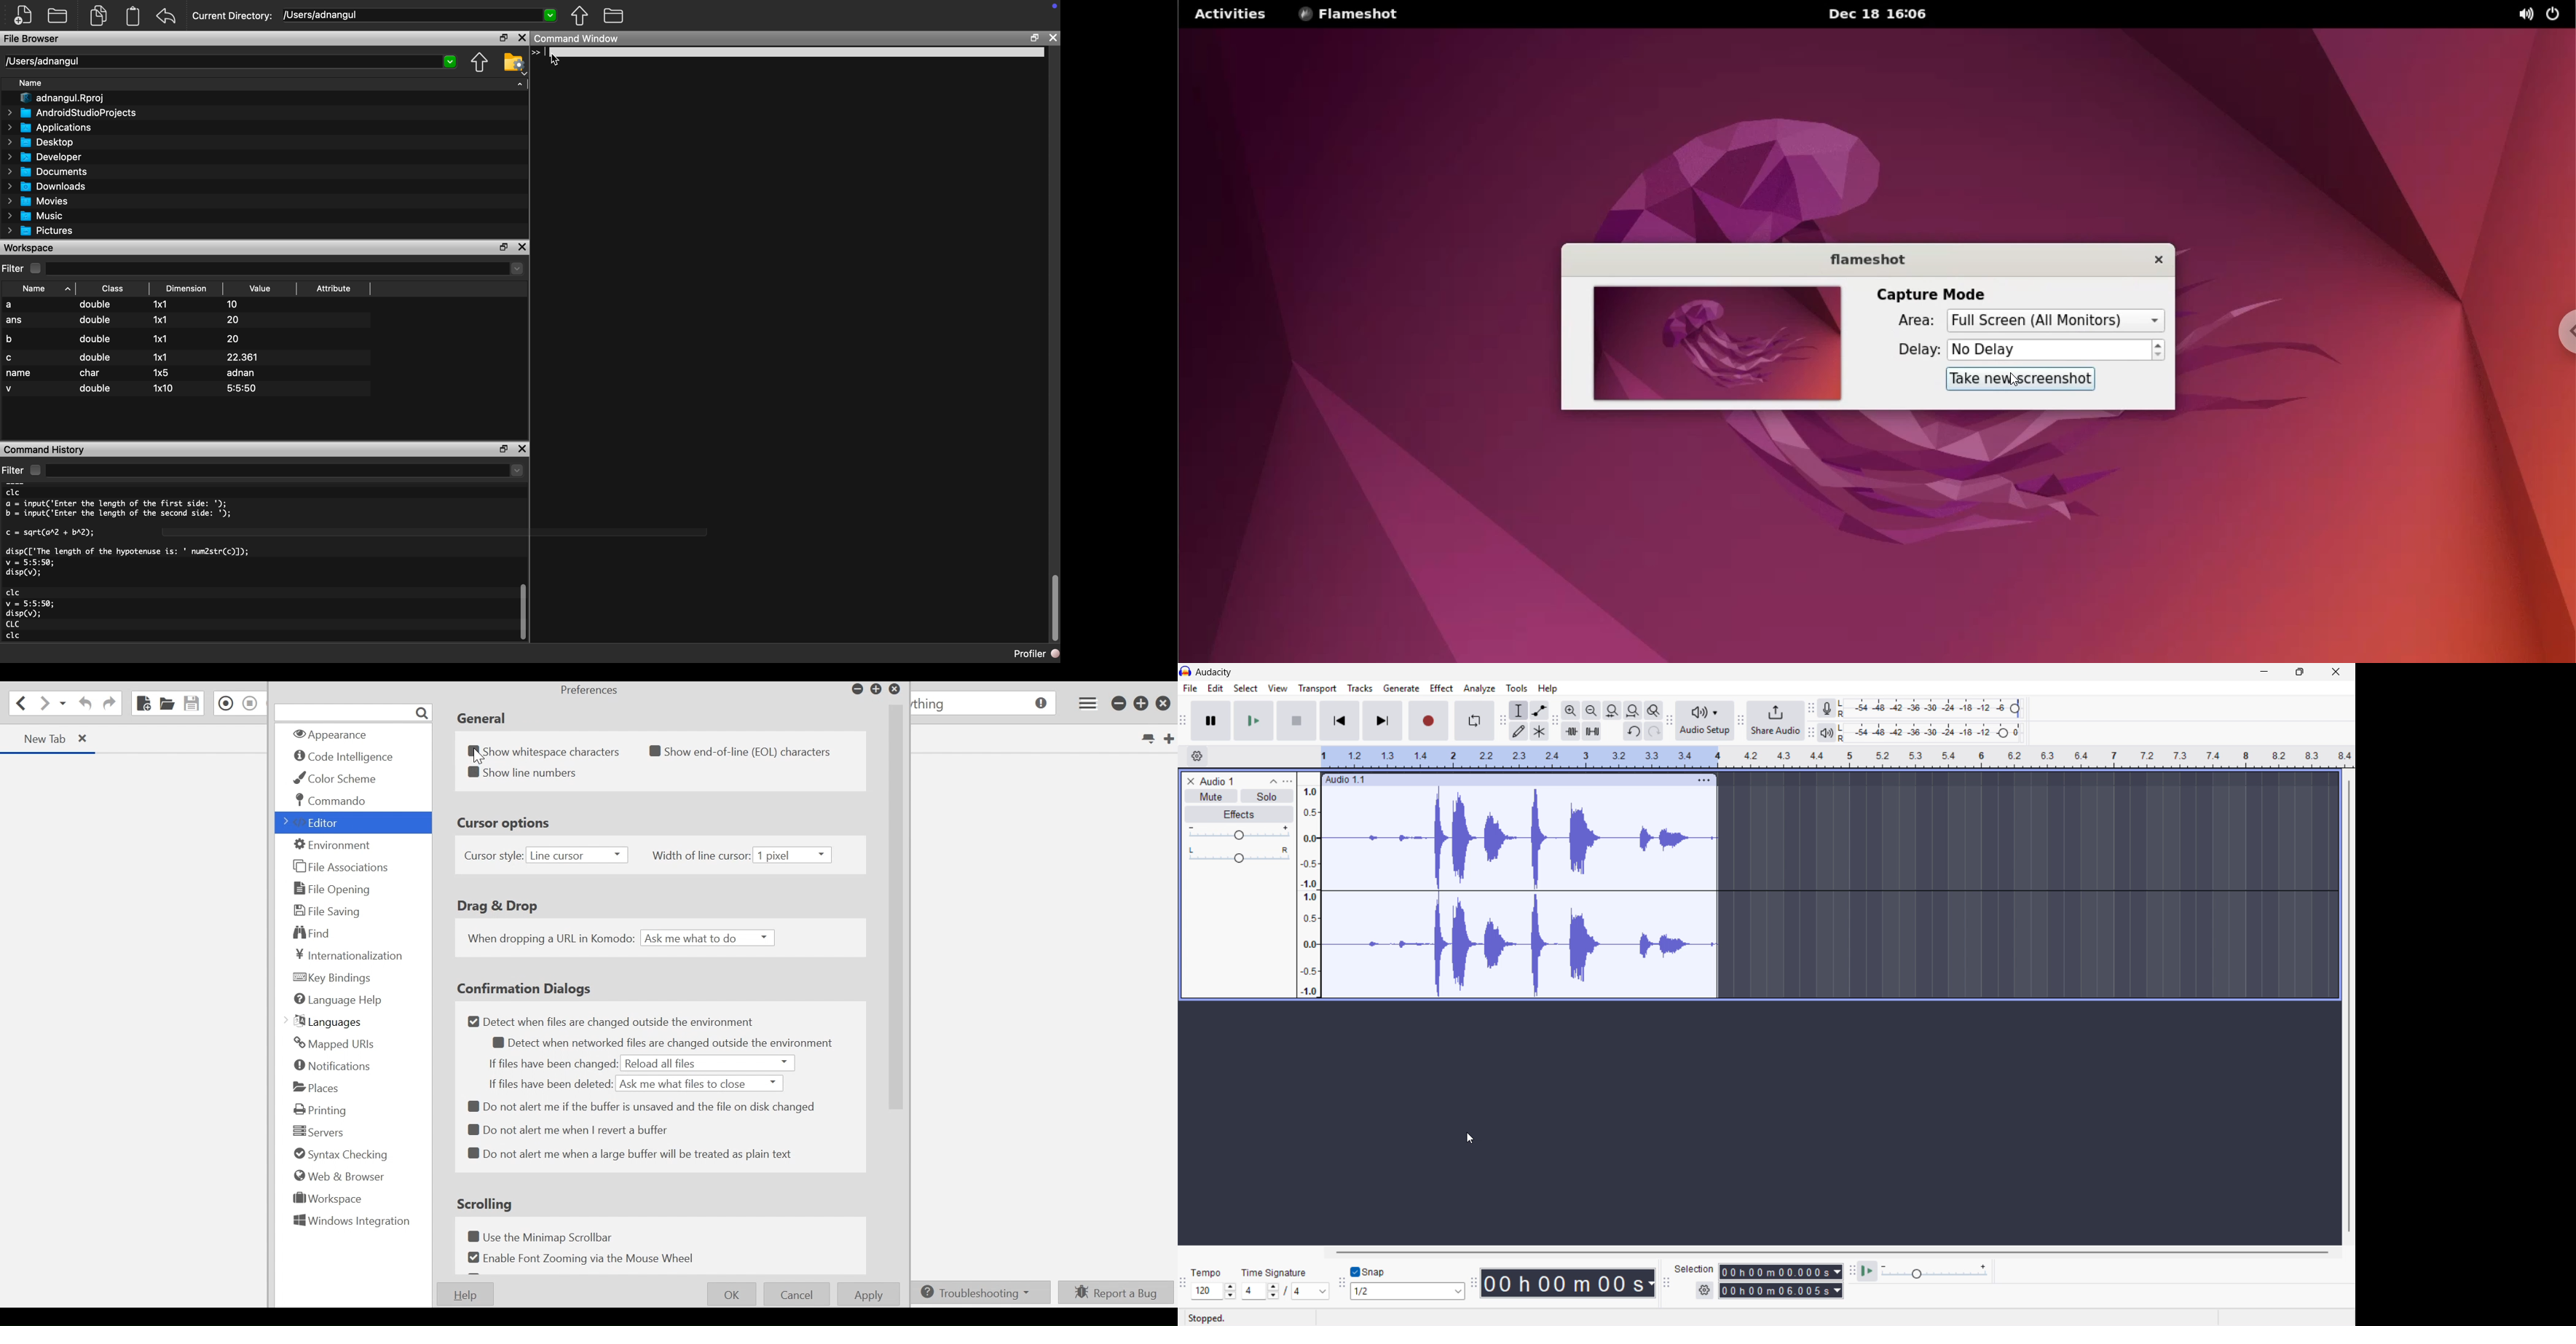  I want to click on audacity, so click(1219, 673).